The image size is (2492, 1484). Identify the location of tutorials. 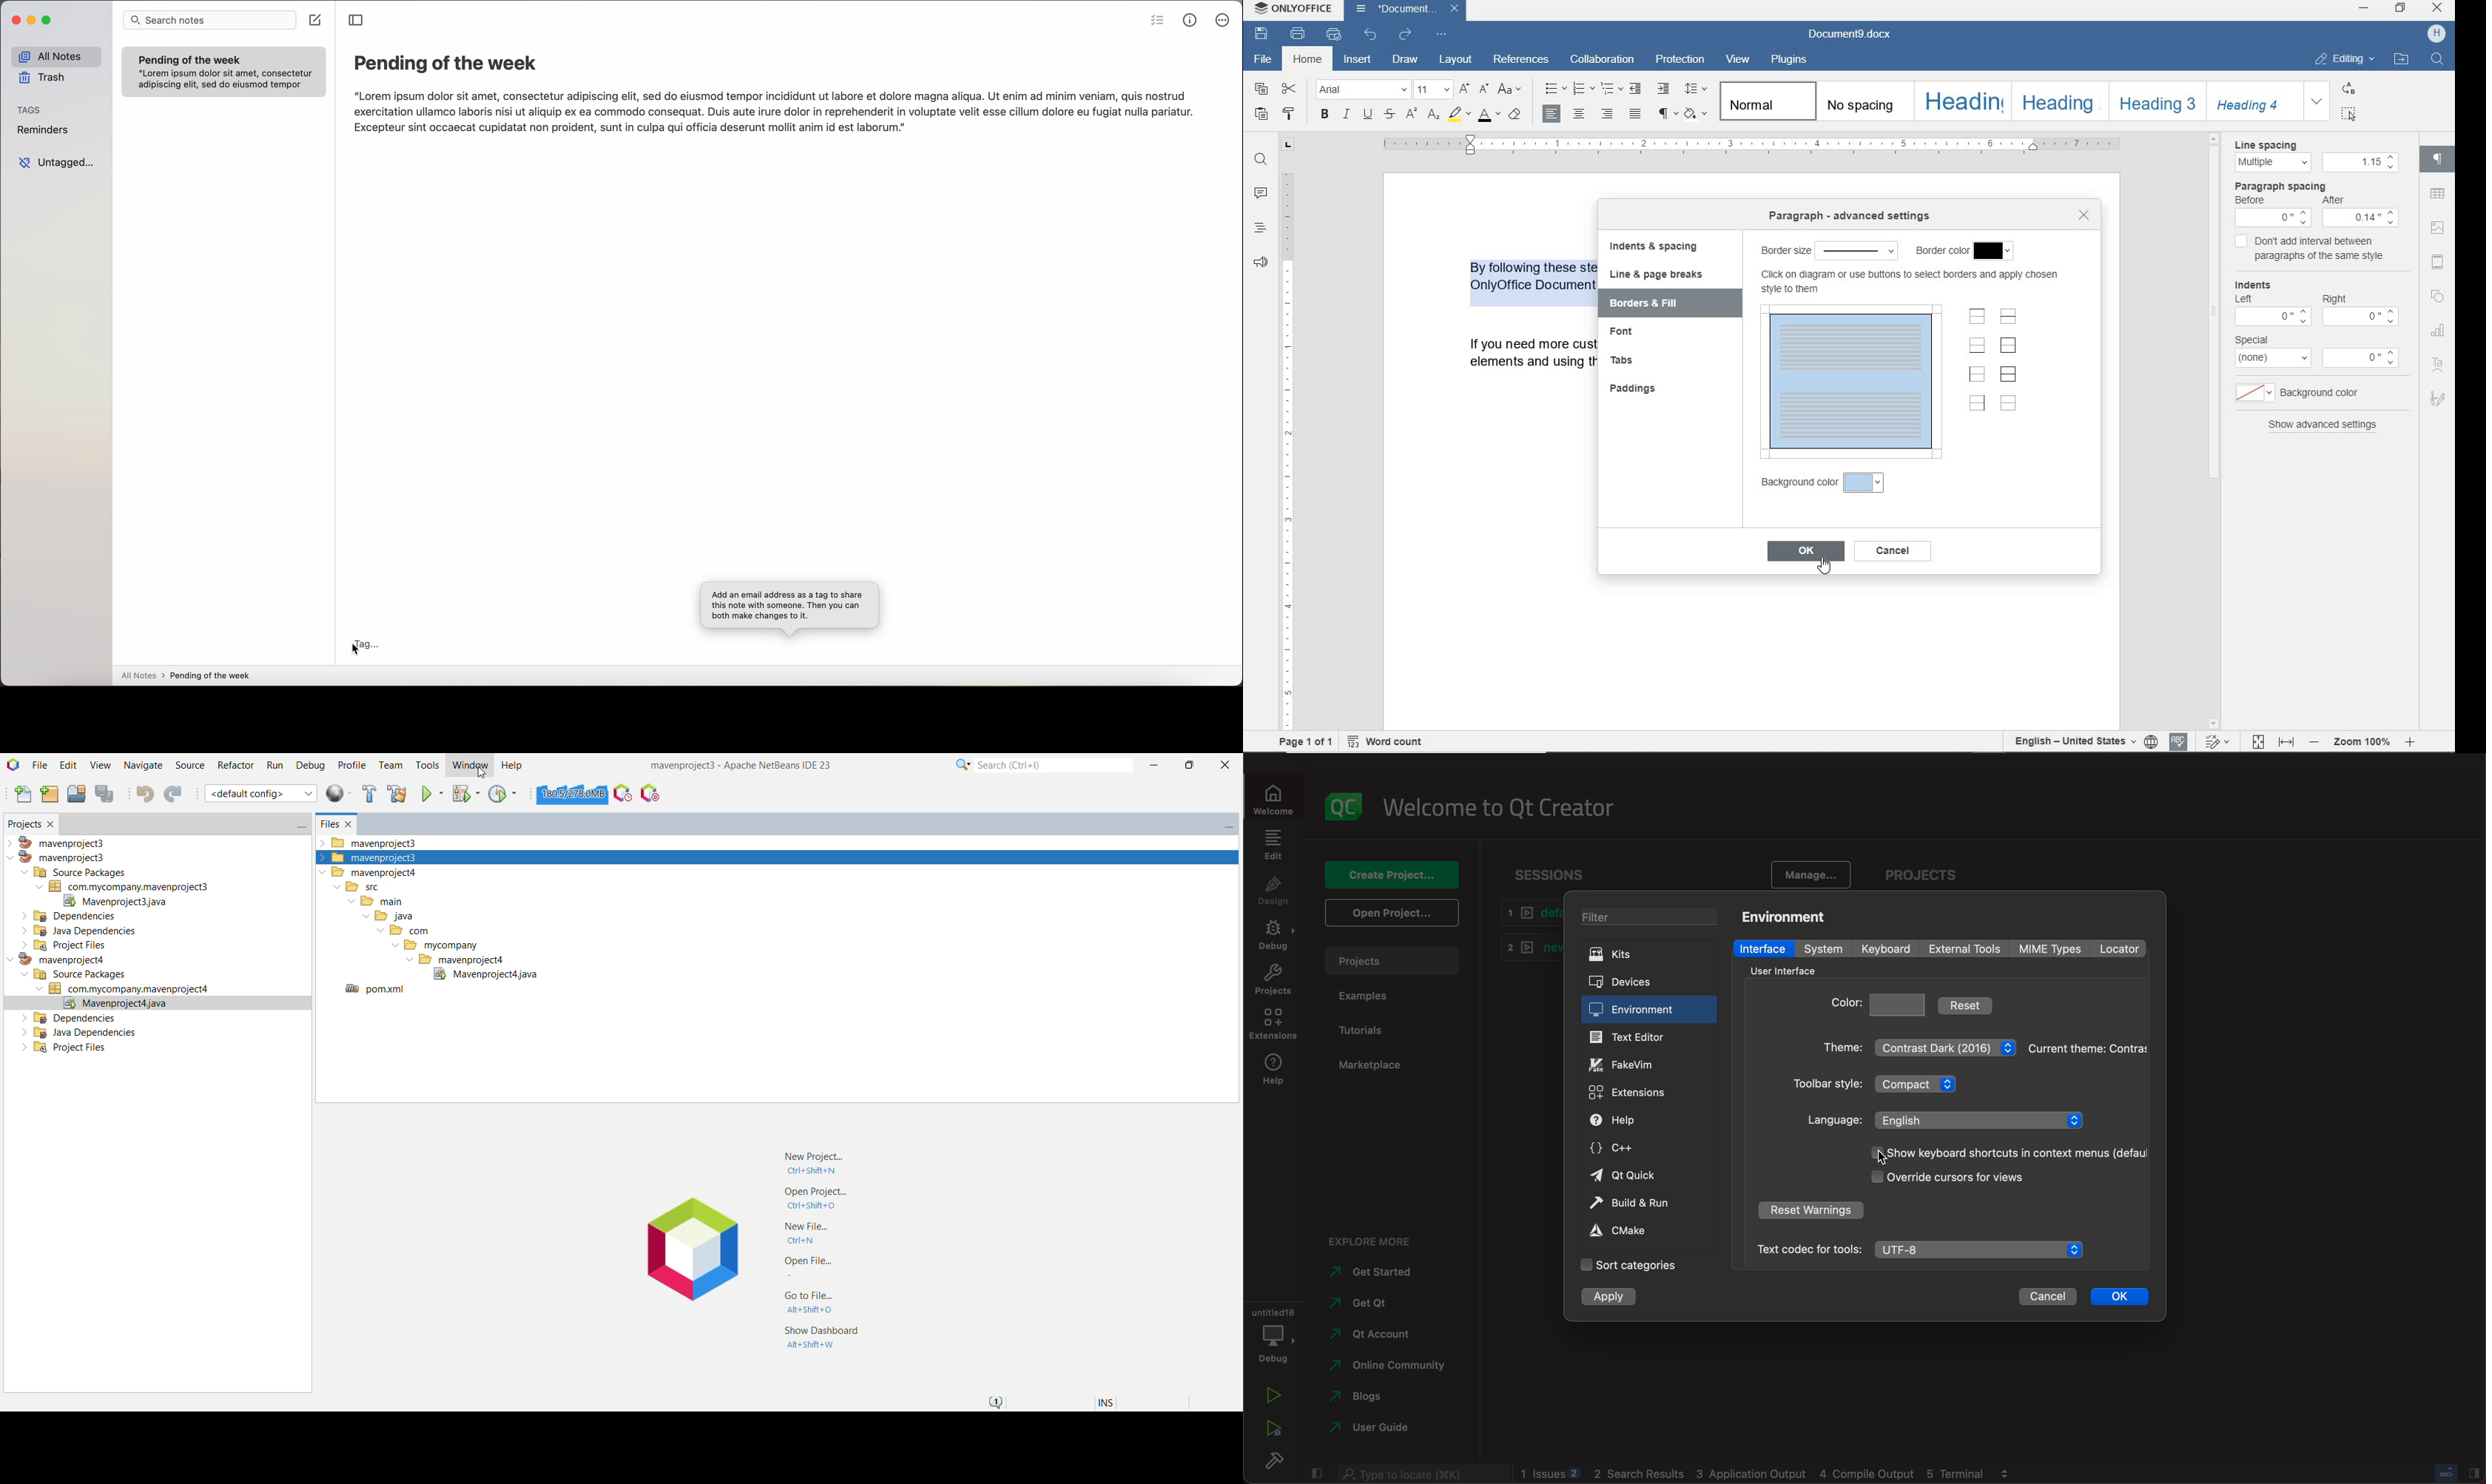
(1368, 1031).